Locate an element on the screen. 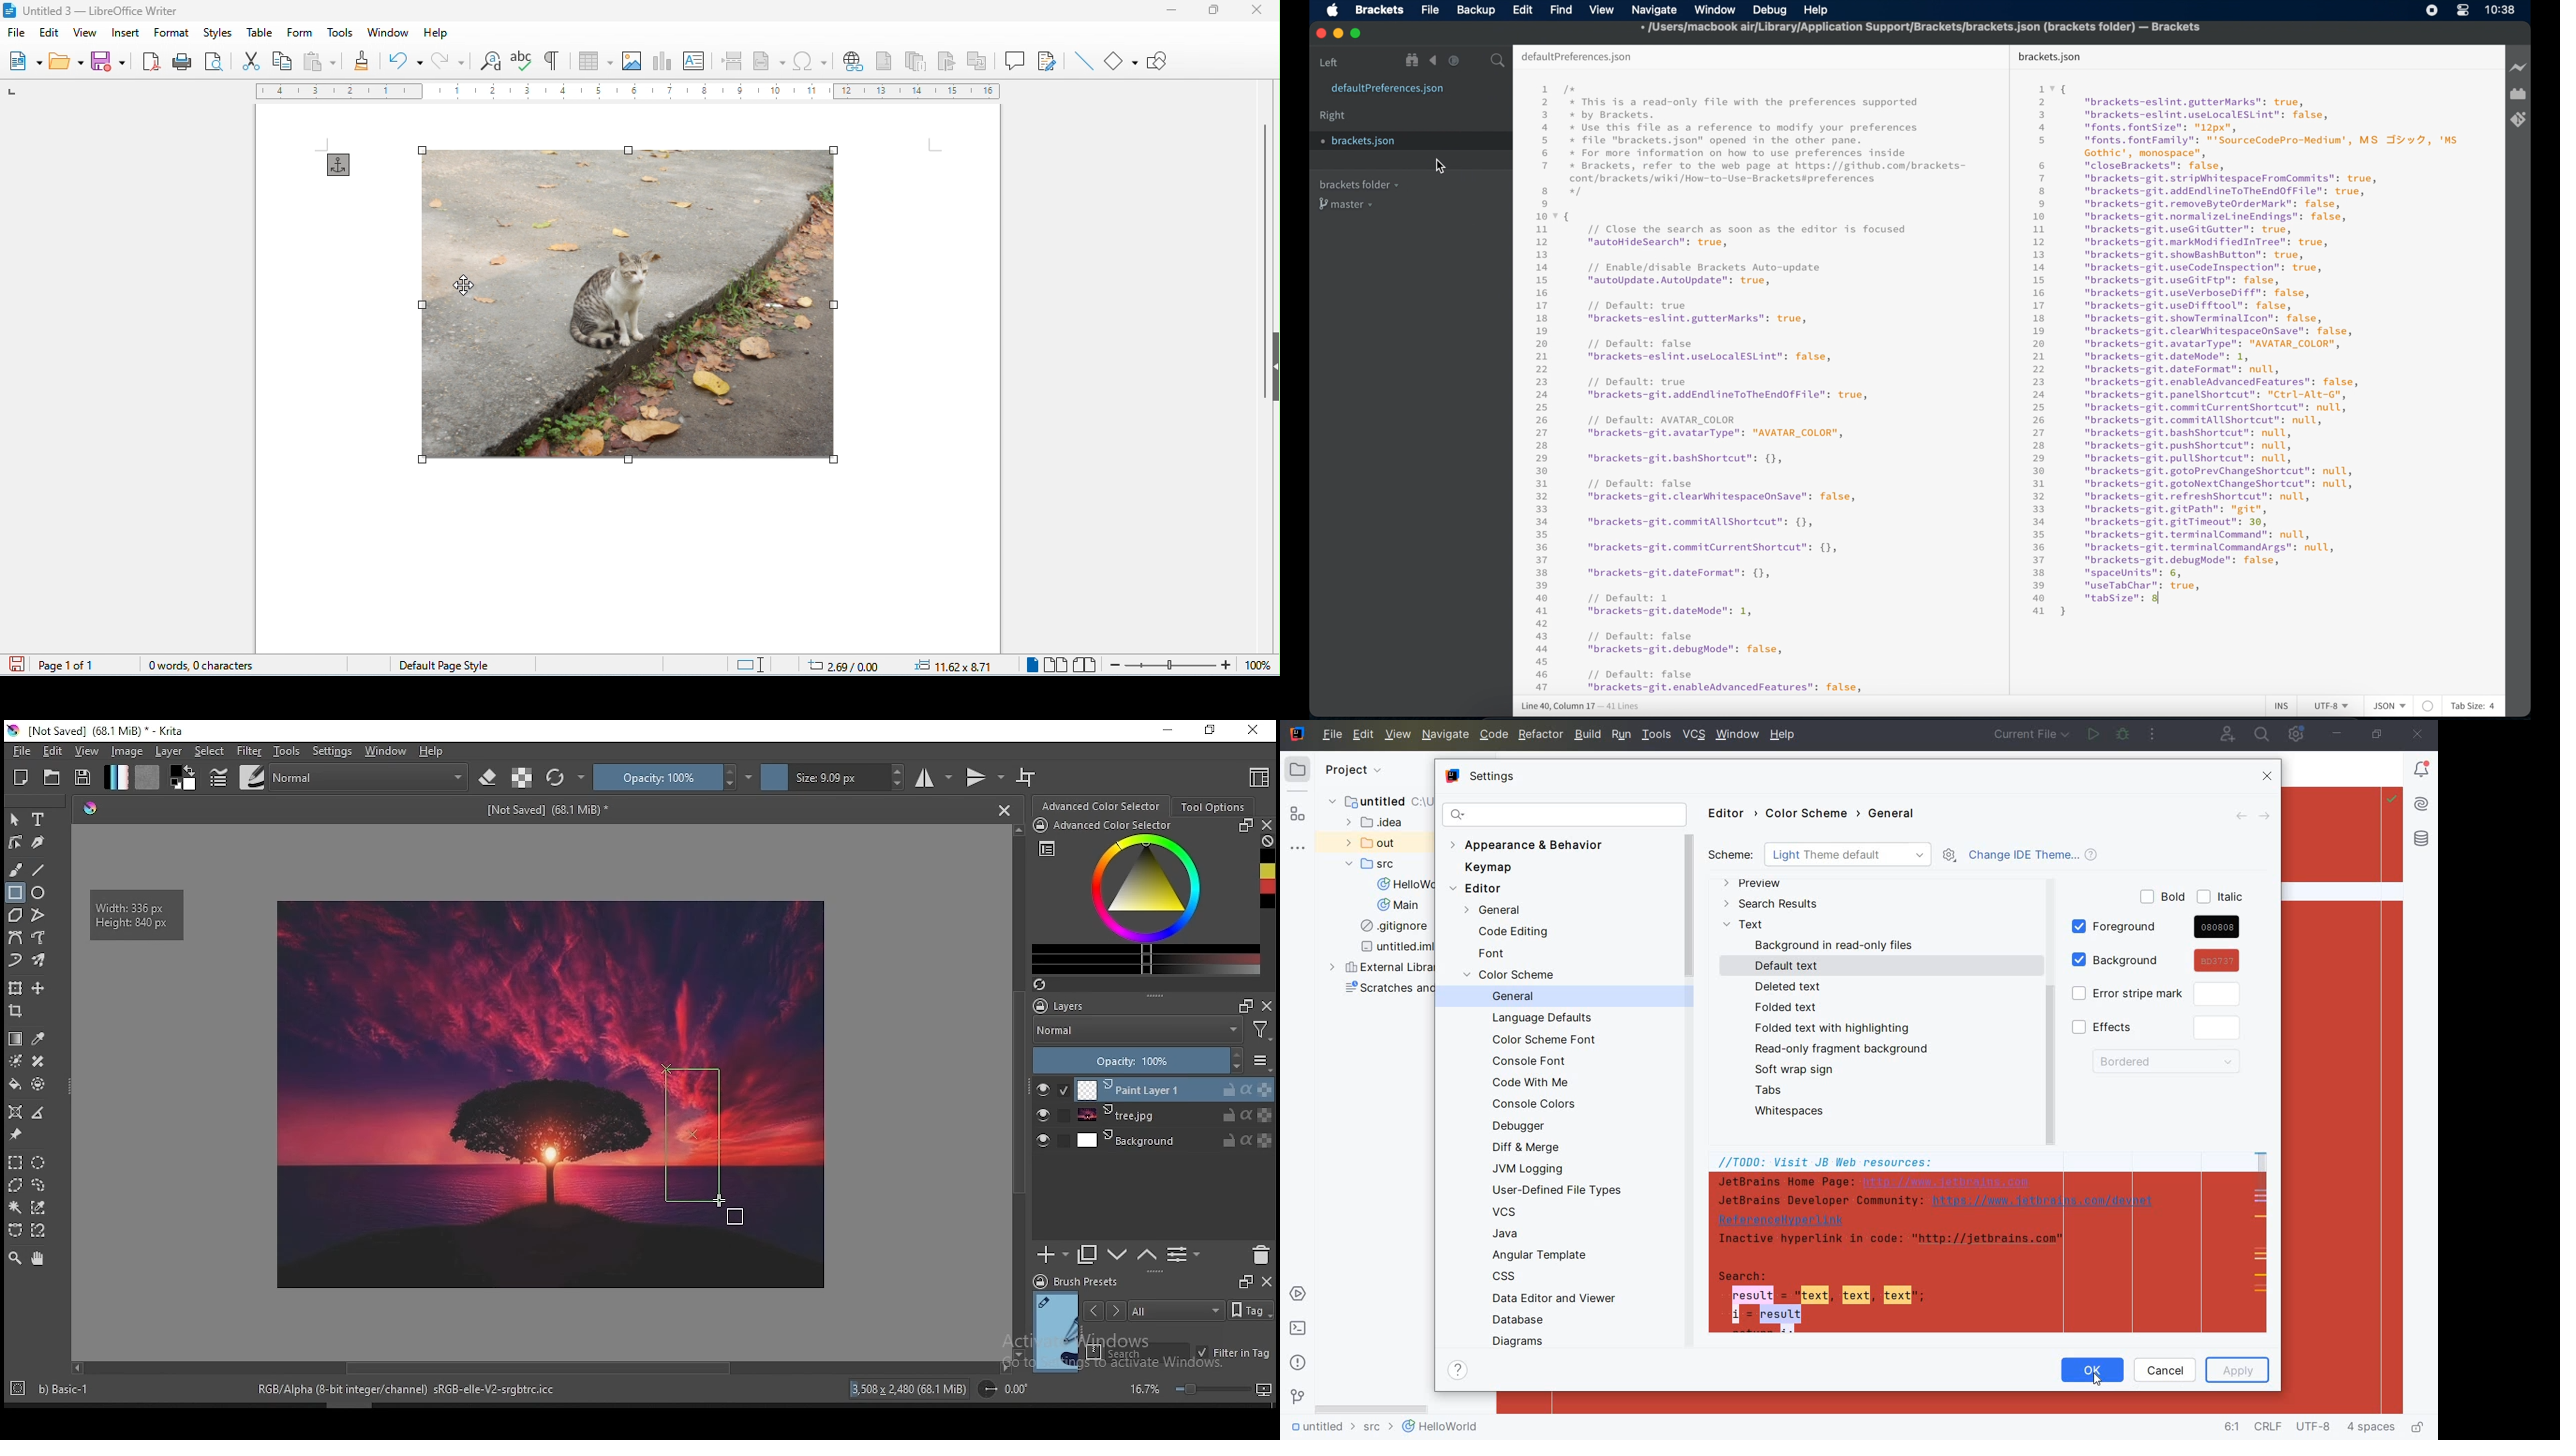 The image size is (2576, 1456). move layer one step down is located at coordinates (1116, 1255).